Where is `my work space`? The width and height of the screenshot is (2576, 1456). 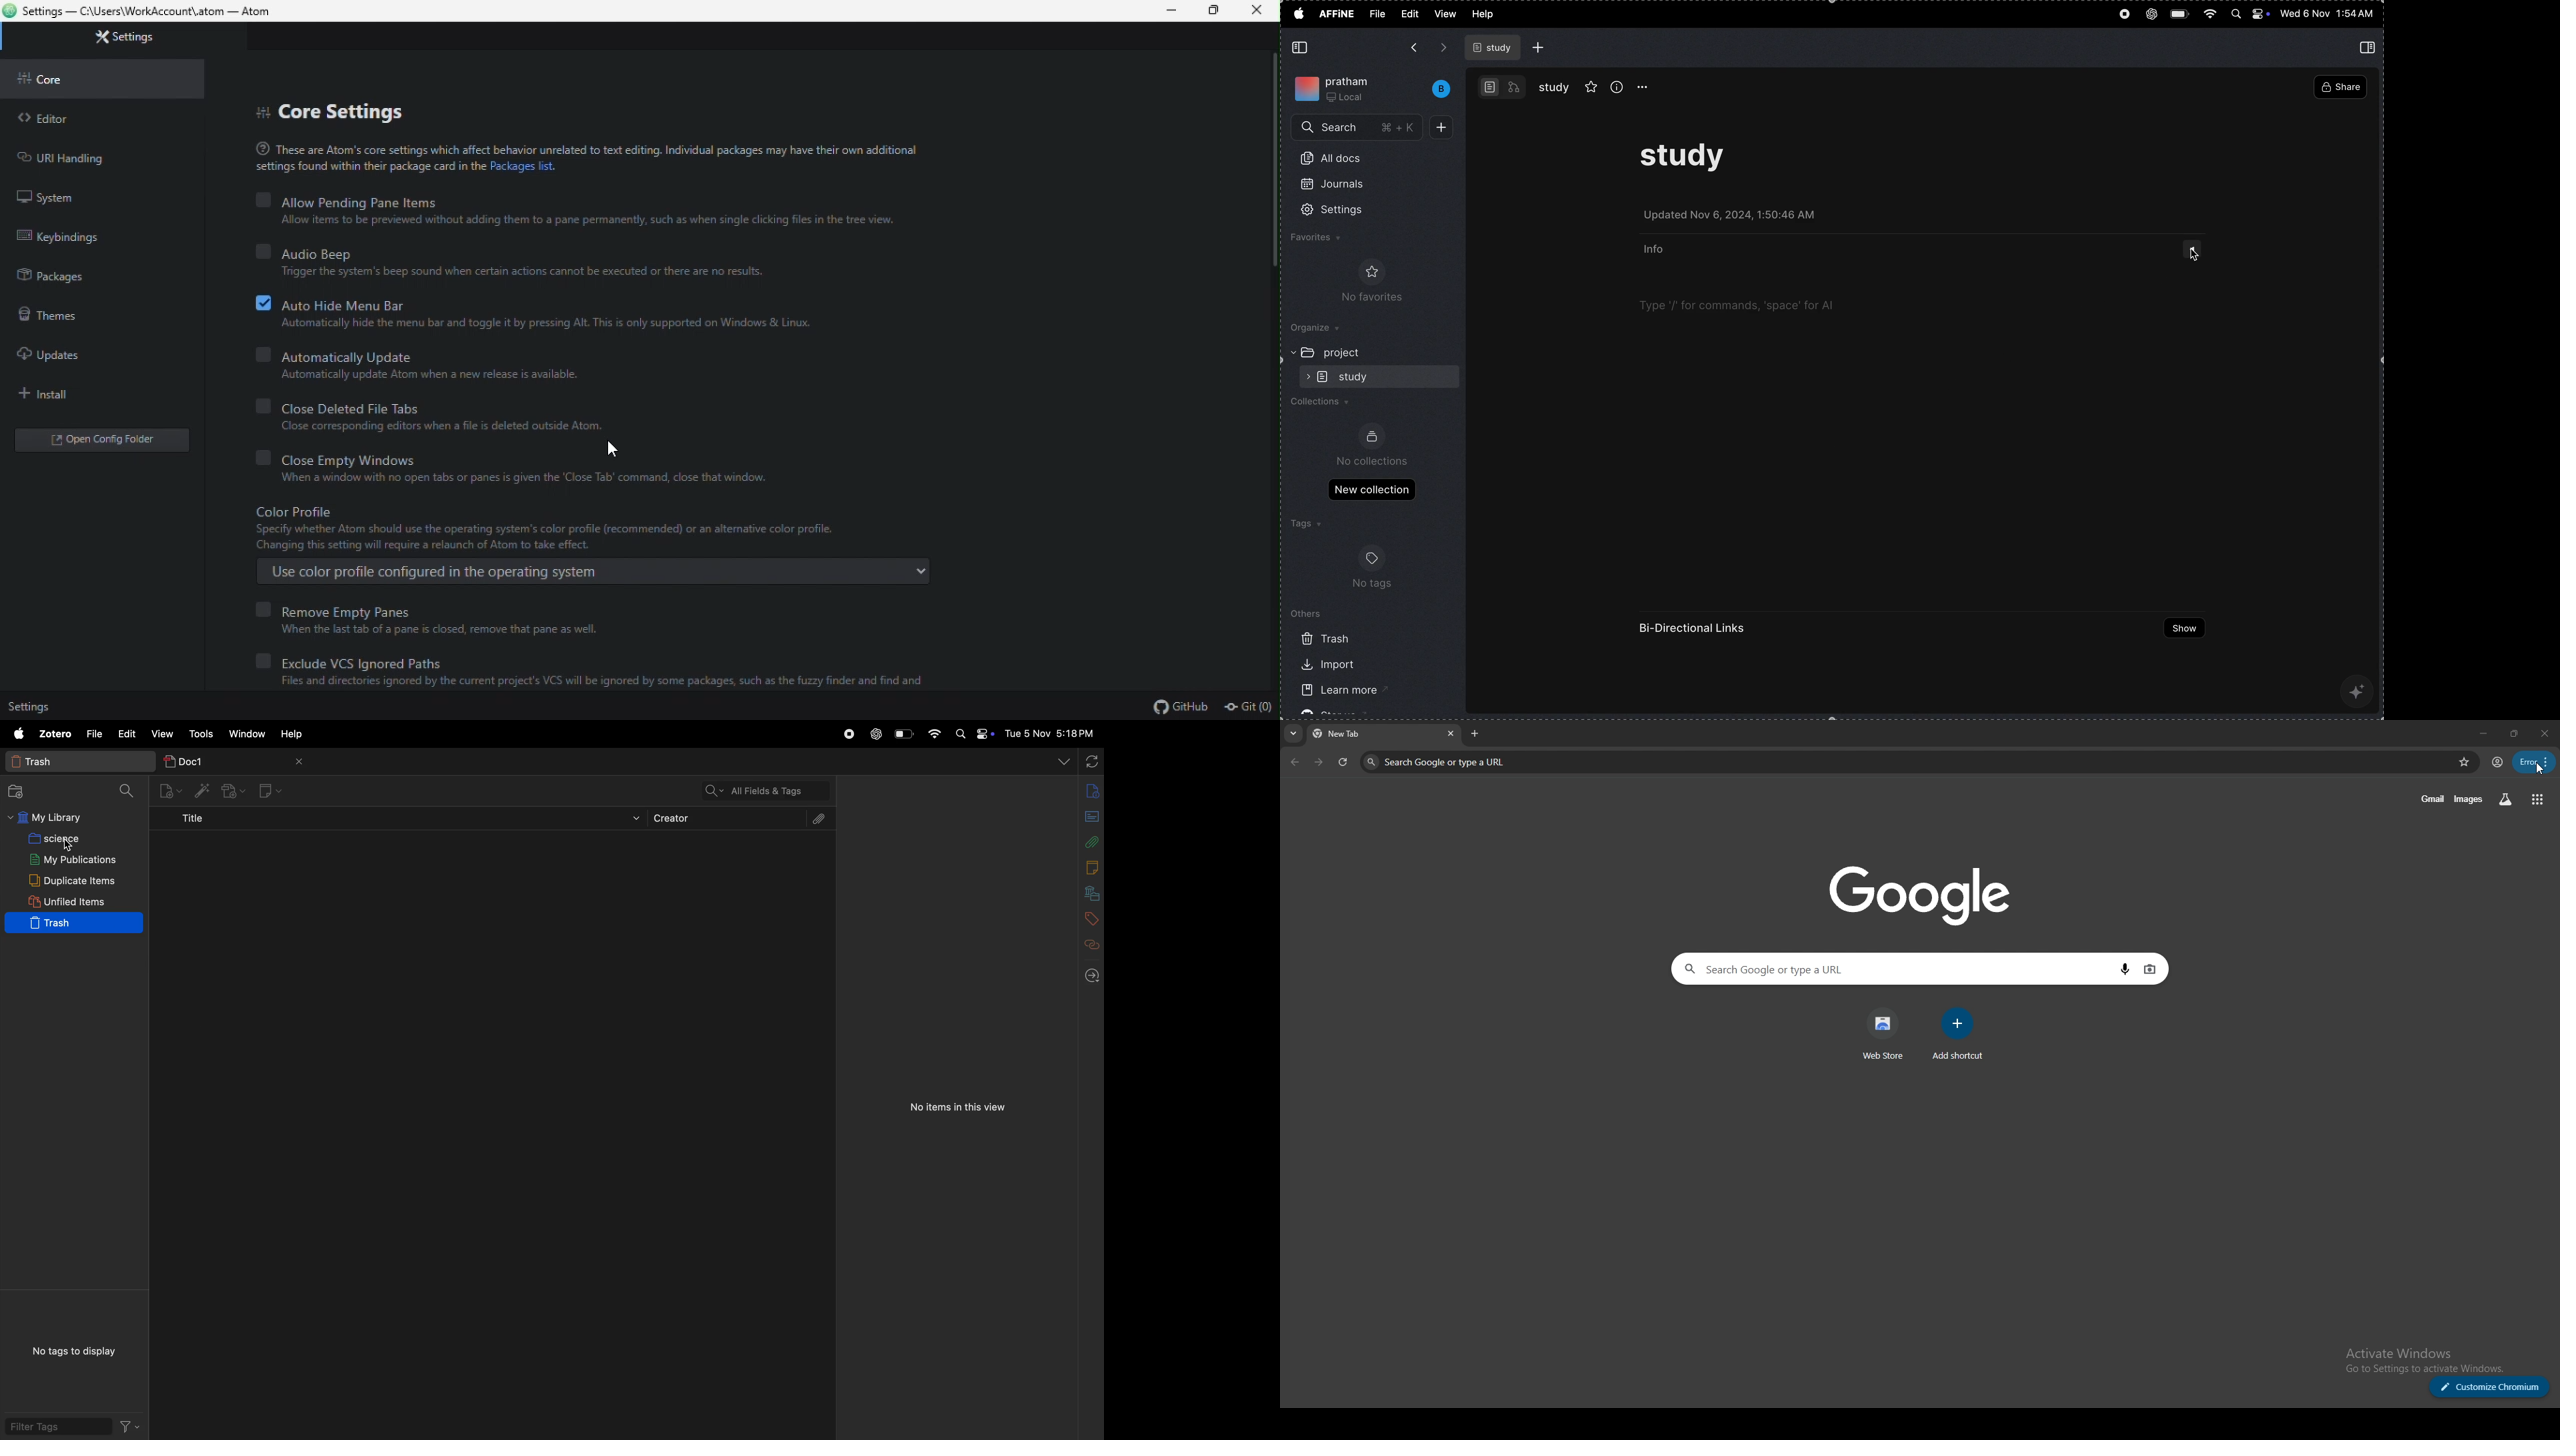
my work space is located at coordinates (1335, 87).